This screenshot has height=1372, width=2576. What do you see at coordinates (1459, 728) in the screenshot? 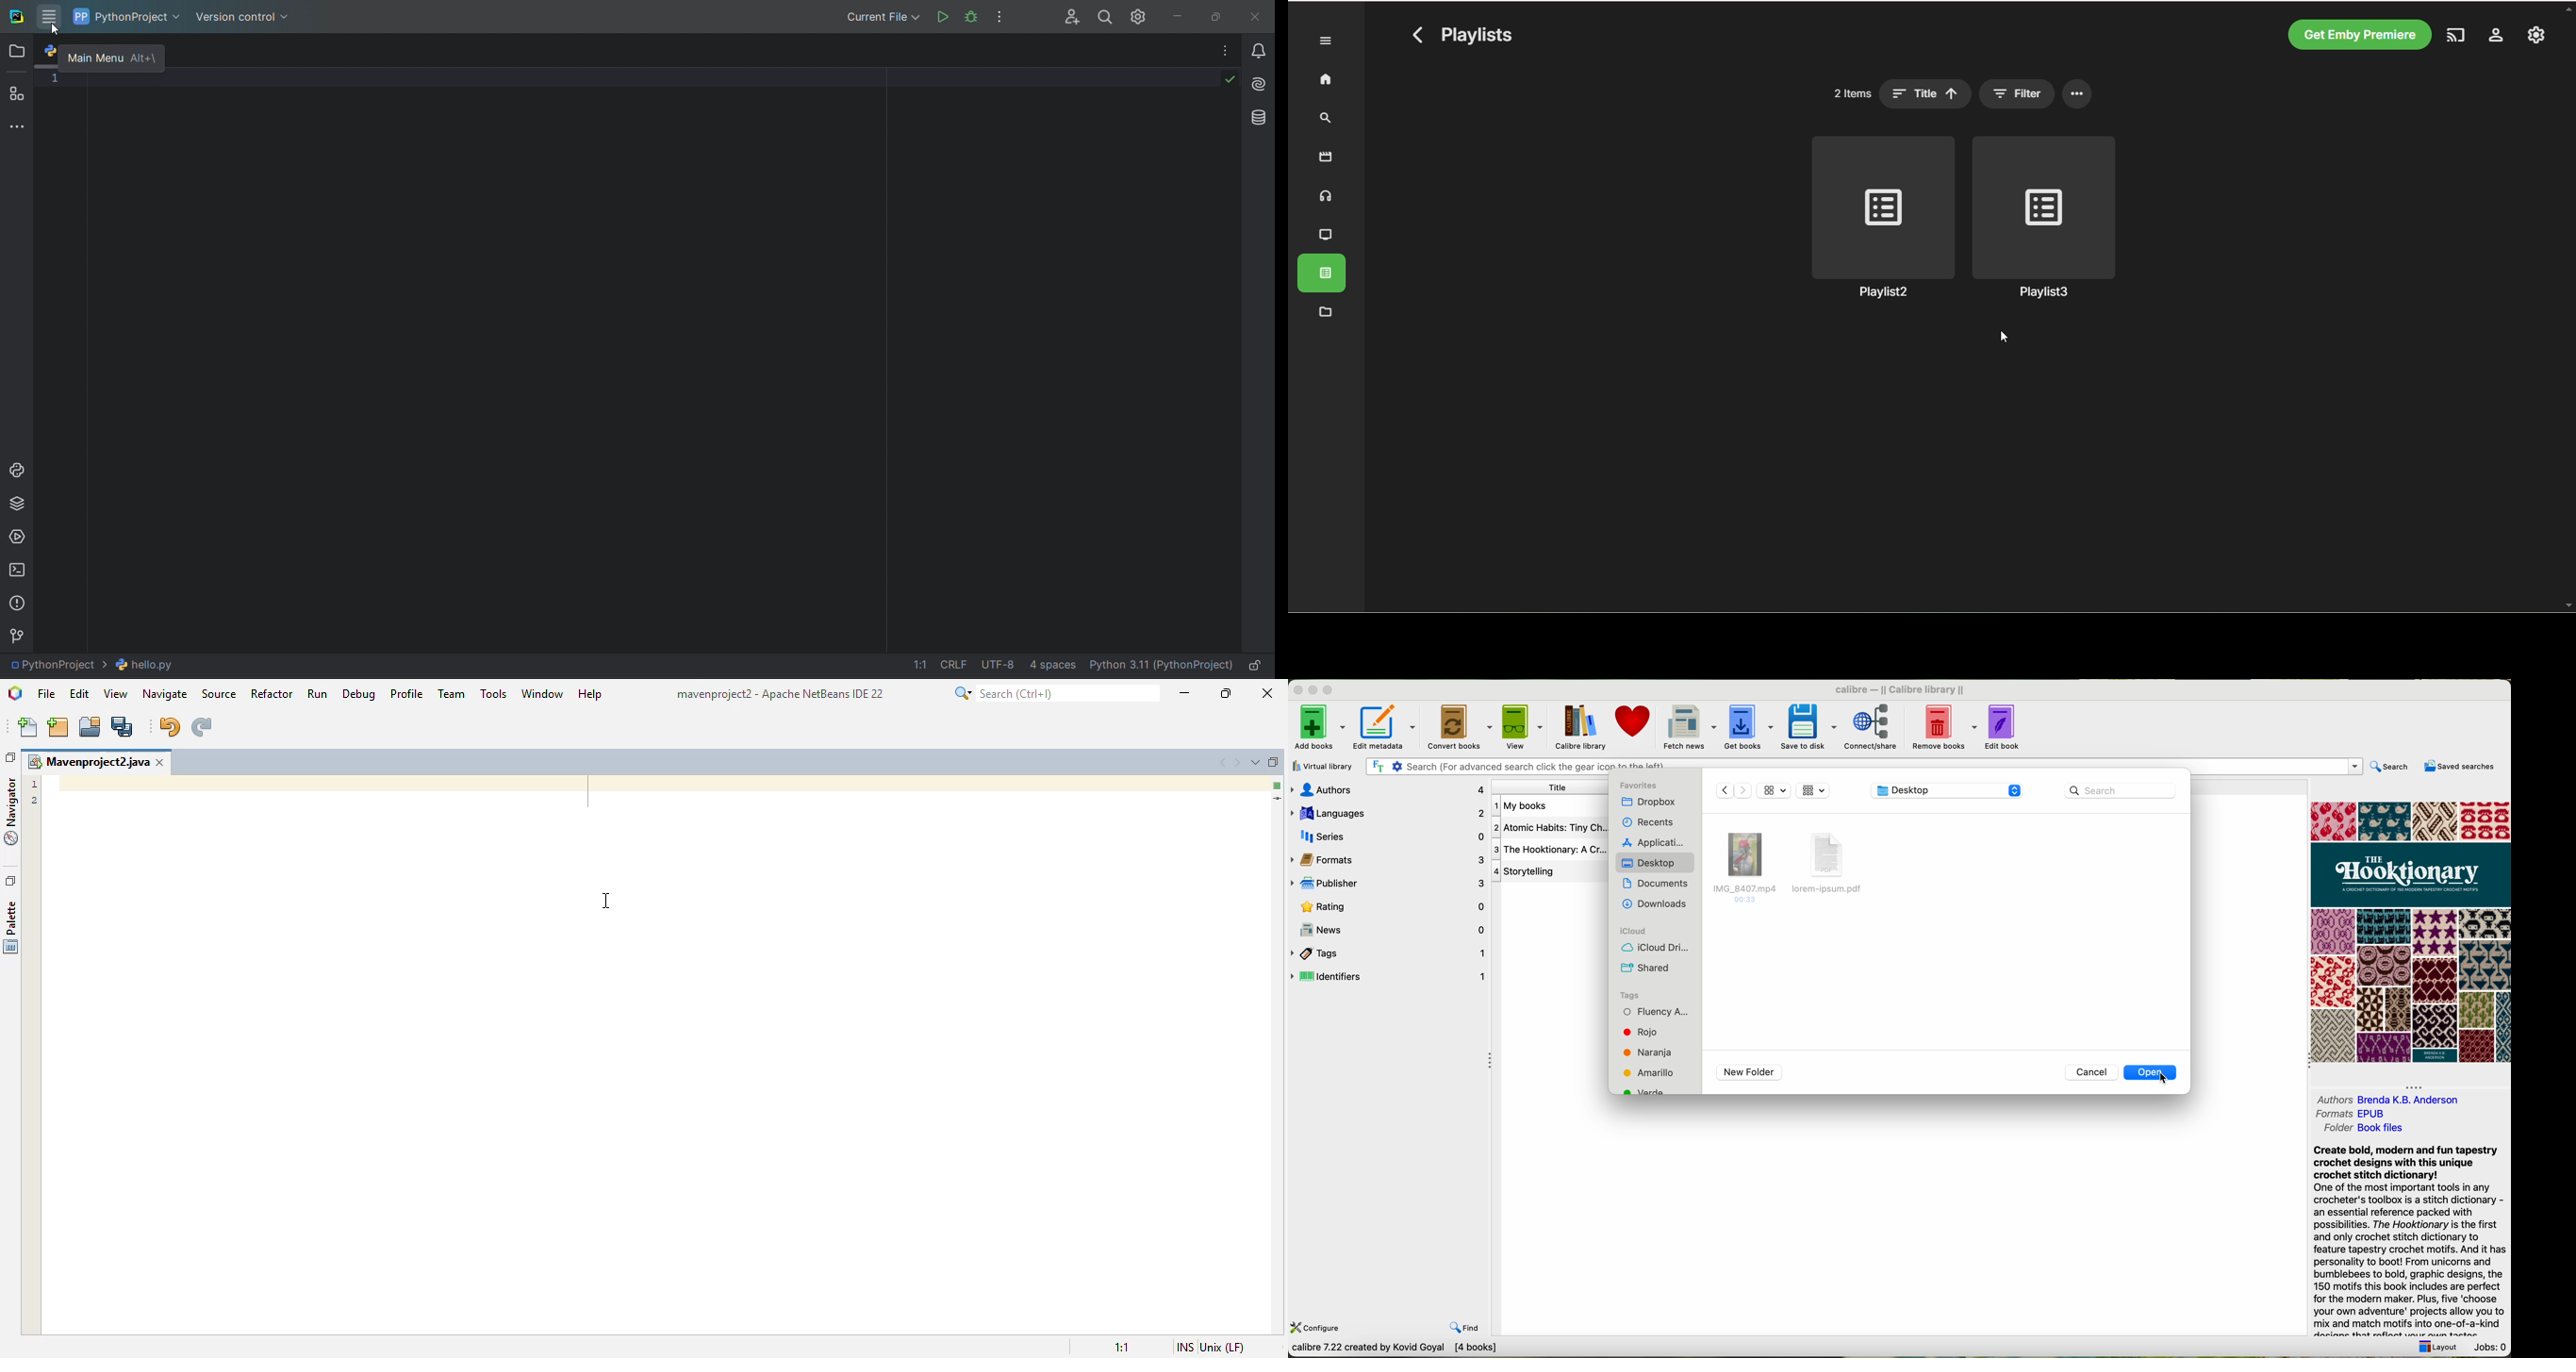
I see `convert books options` at bounding box center [1459, 728].